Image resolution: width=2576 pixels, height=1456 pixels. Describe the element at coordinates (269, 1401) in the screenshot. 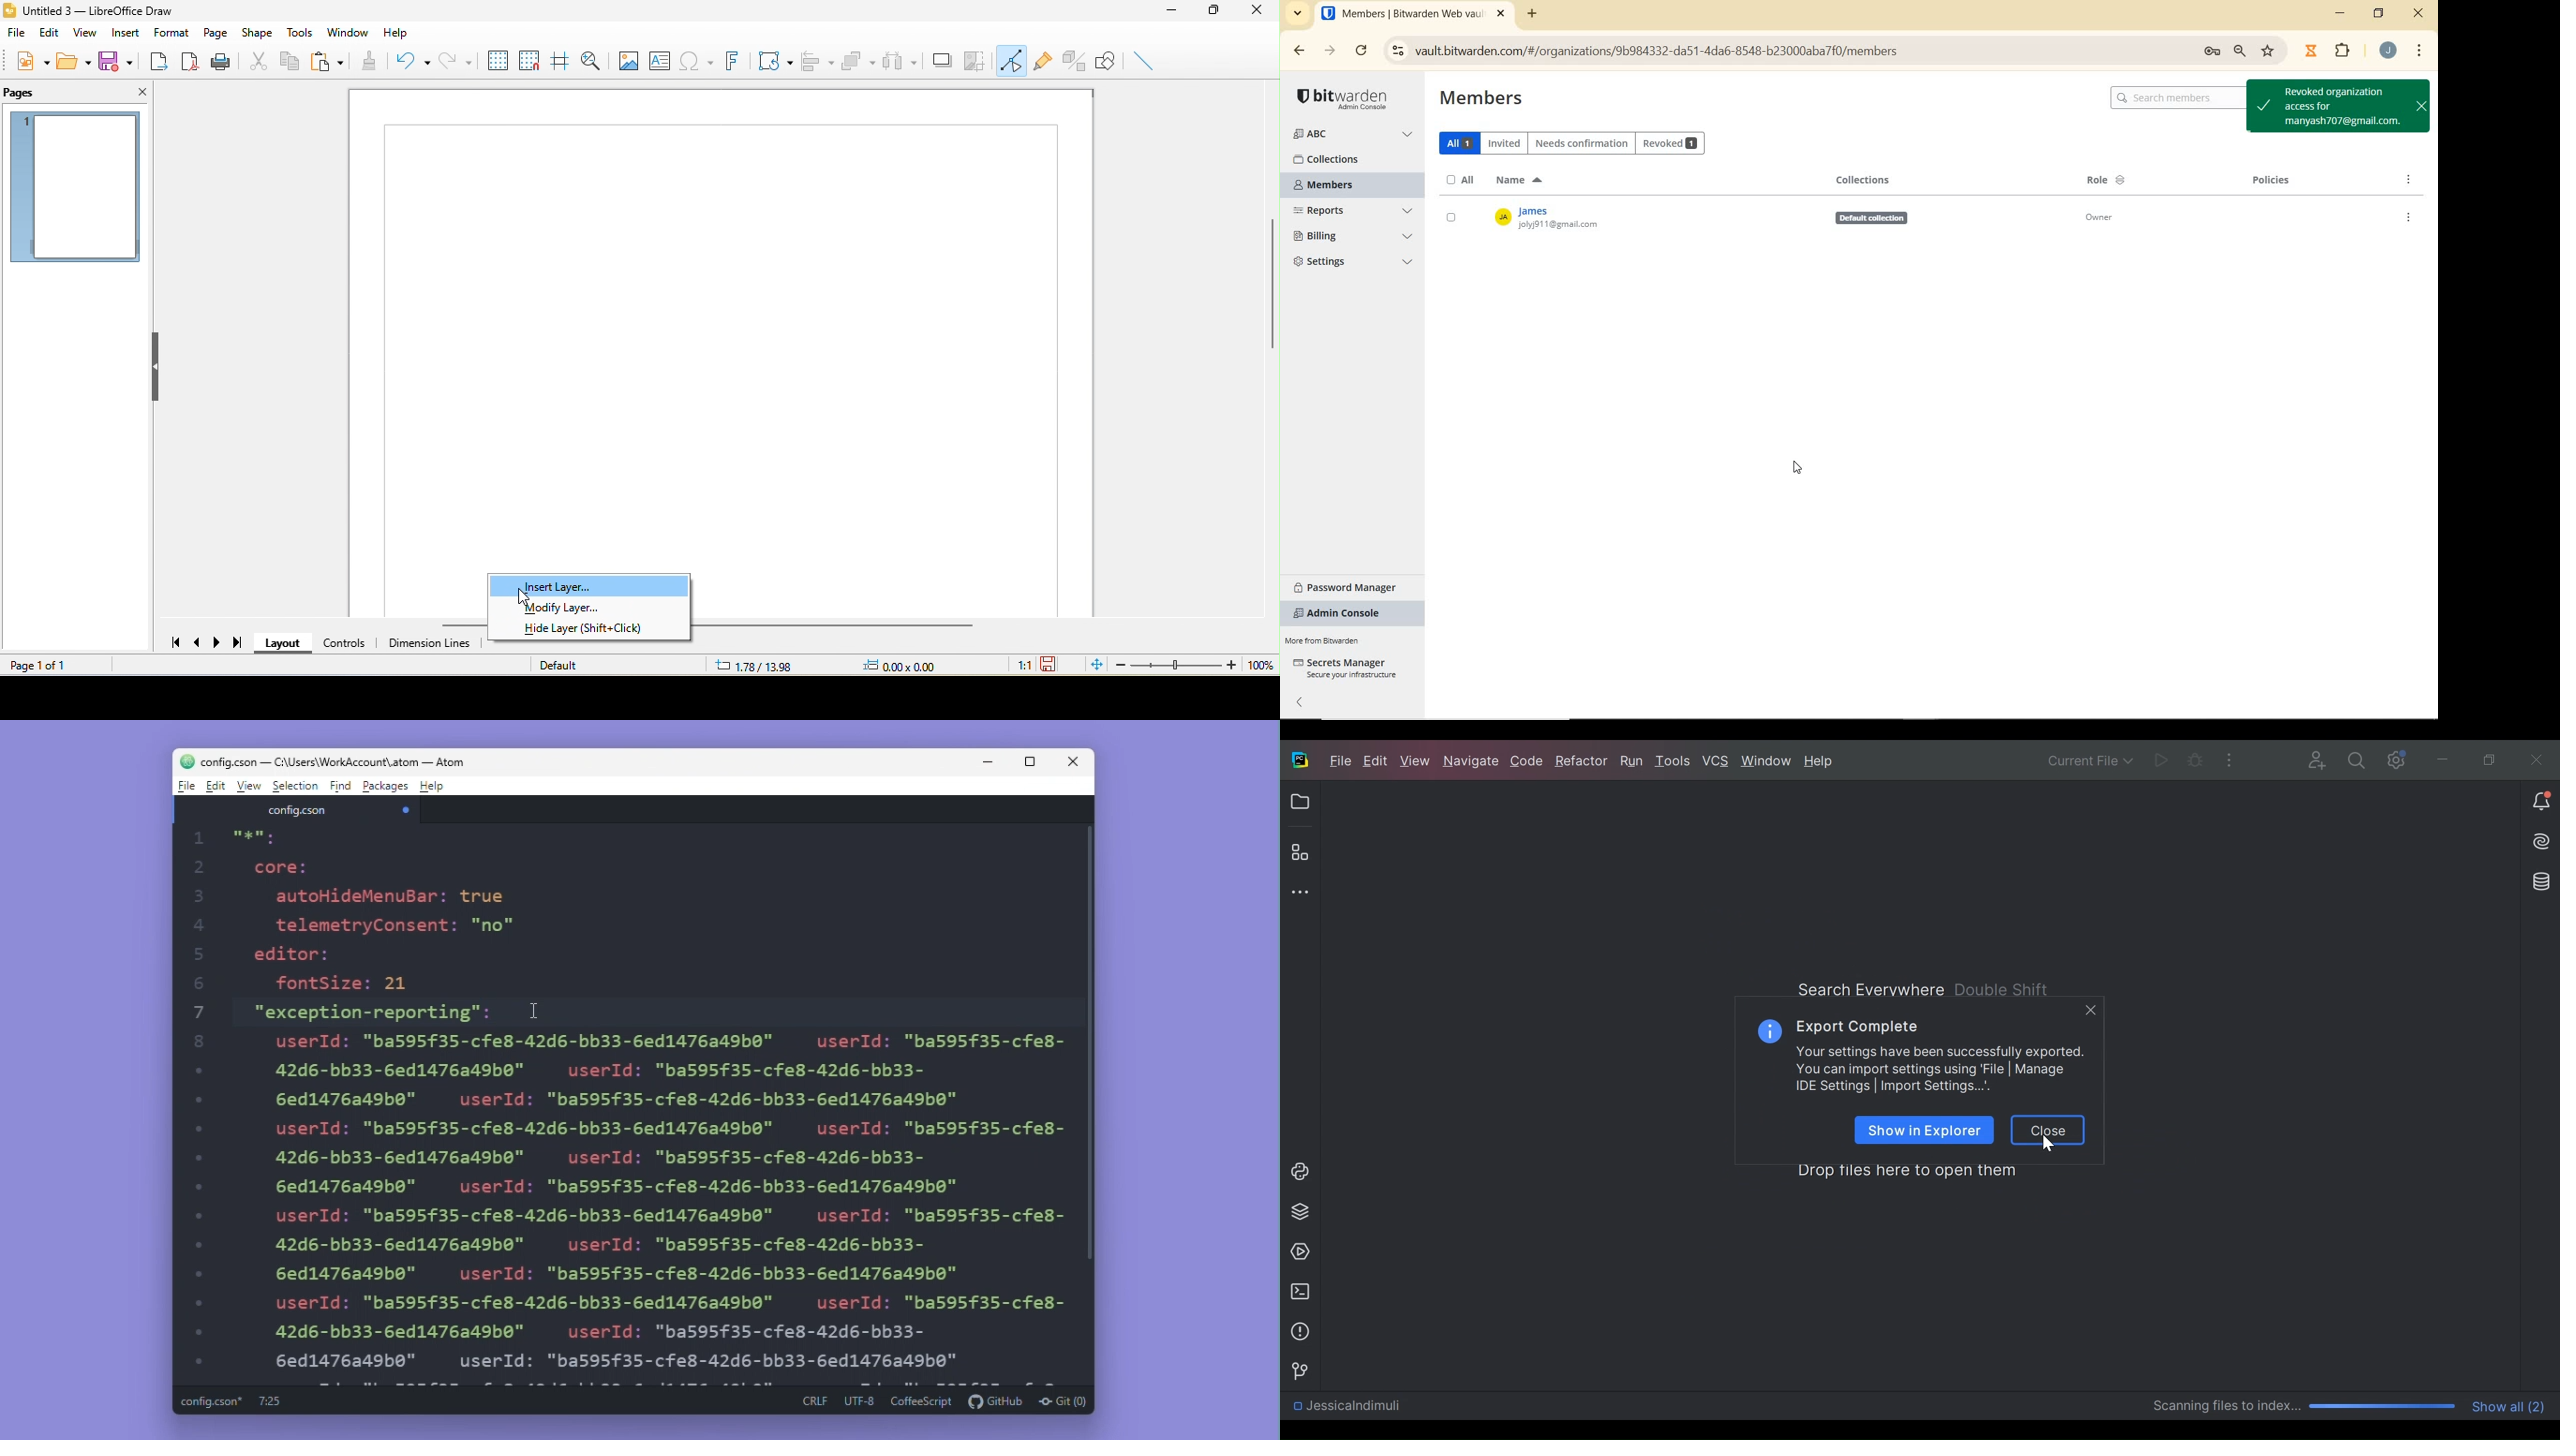

I see `7:25` at that location.